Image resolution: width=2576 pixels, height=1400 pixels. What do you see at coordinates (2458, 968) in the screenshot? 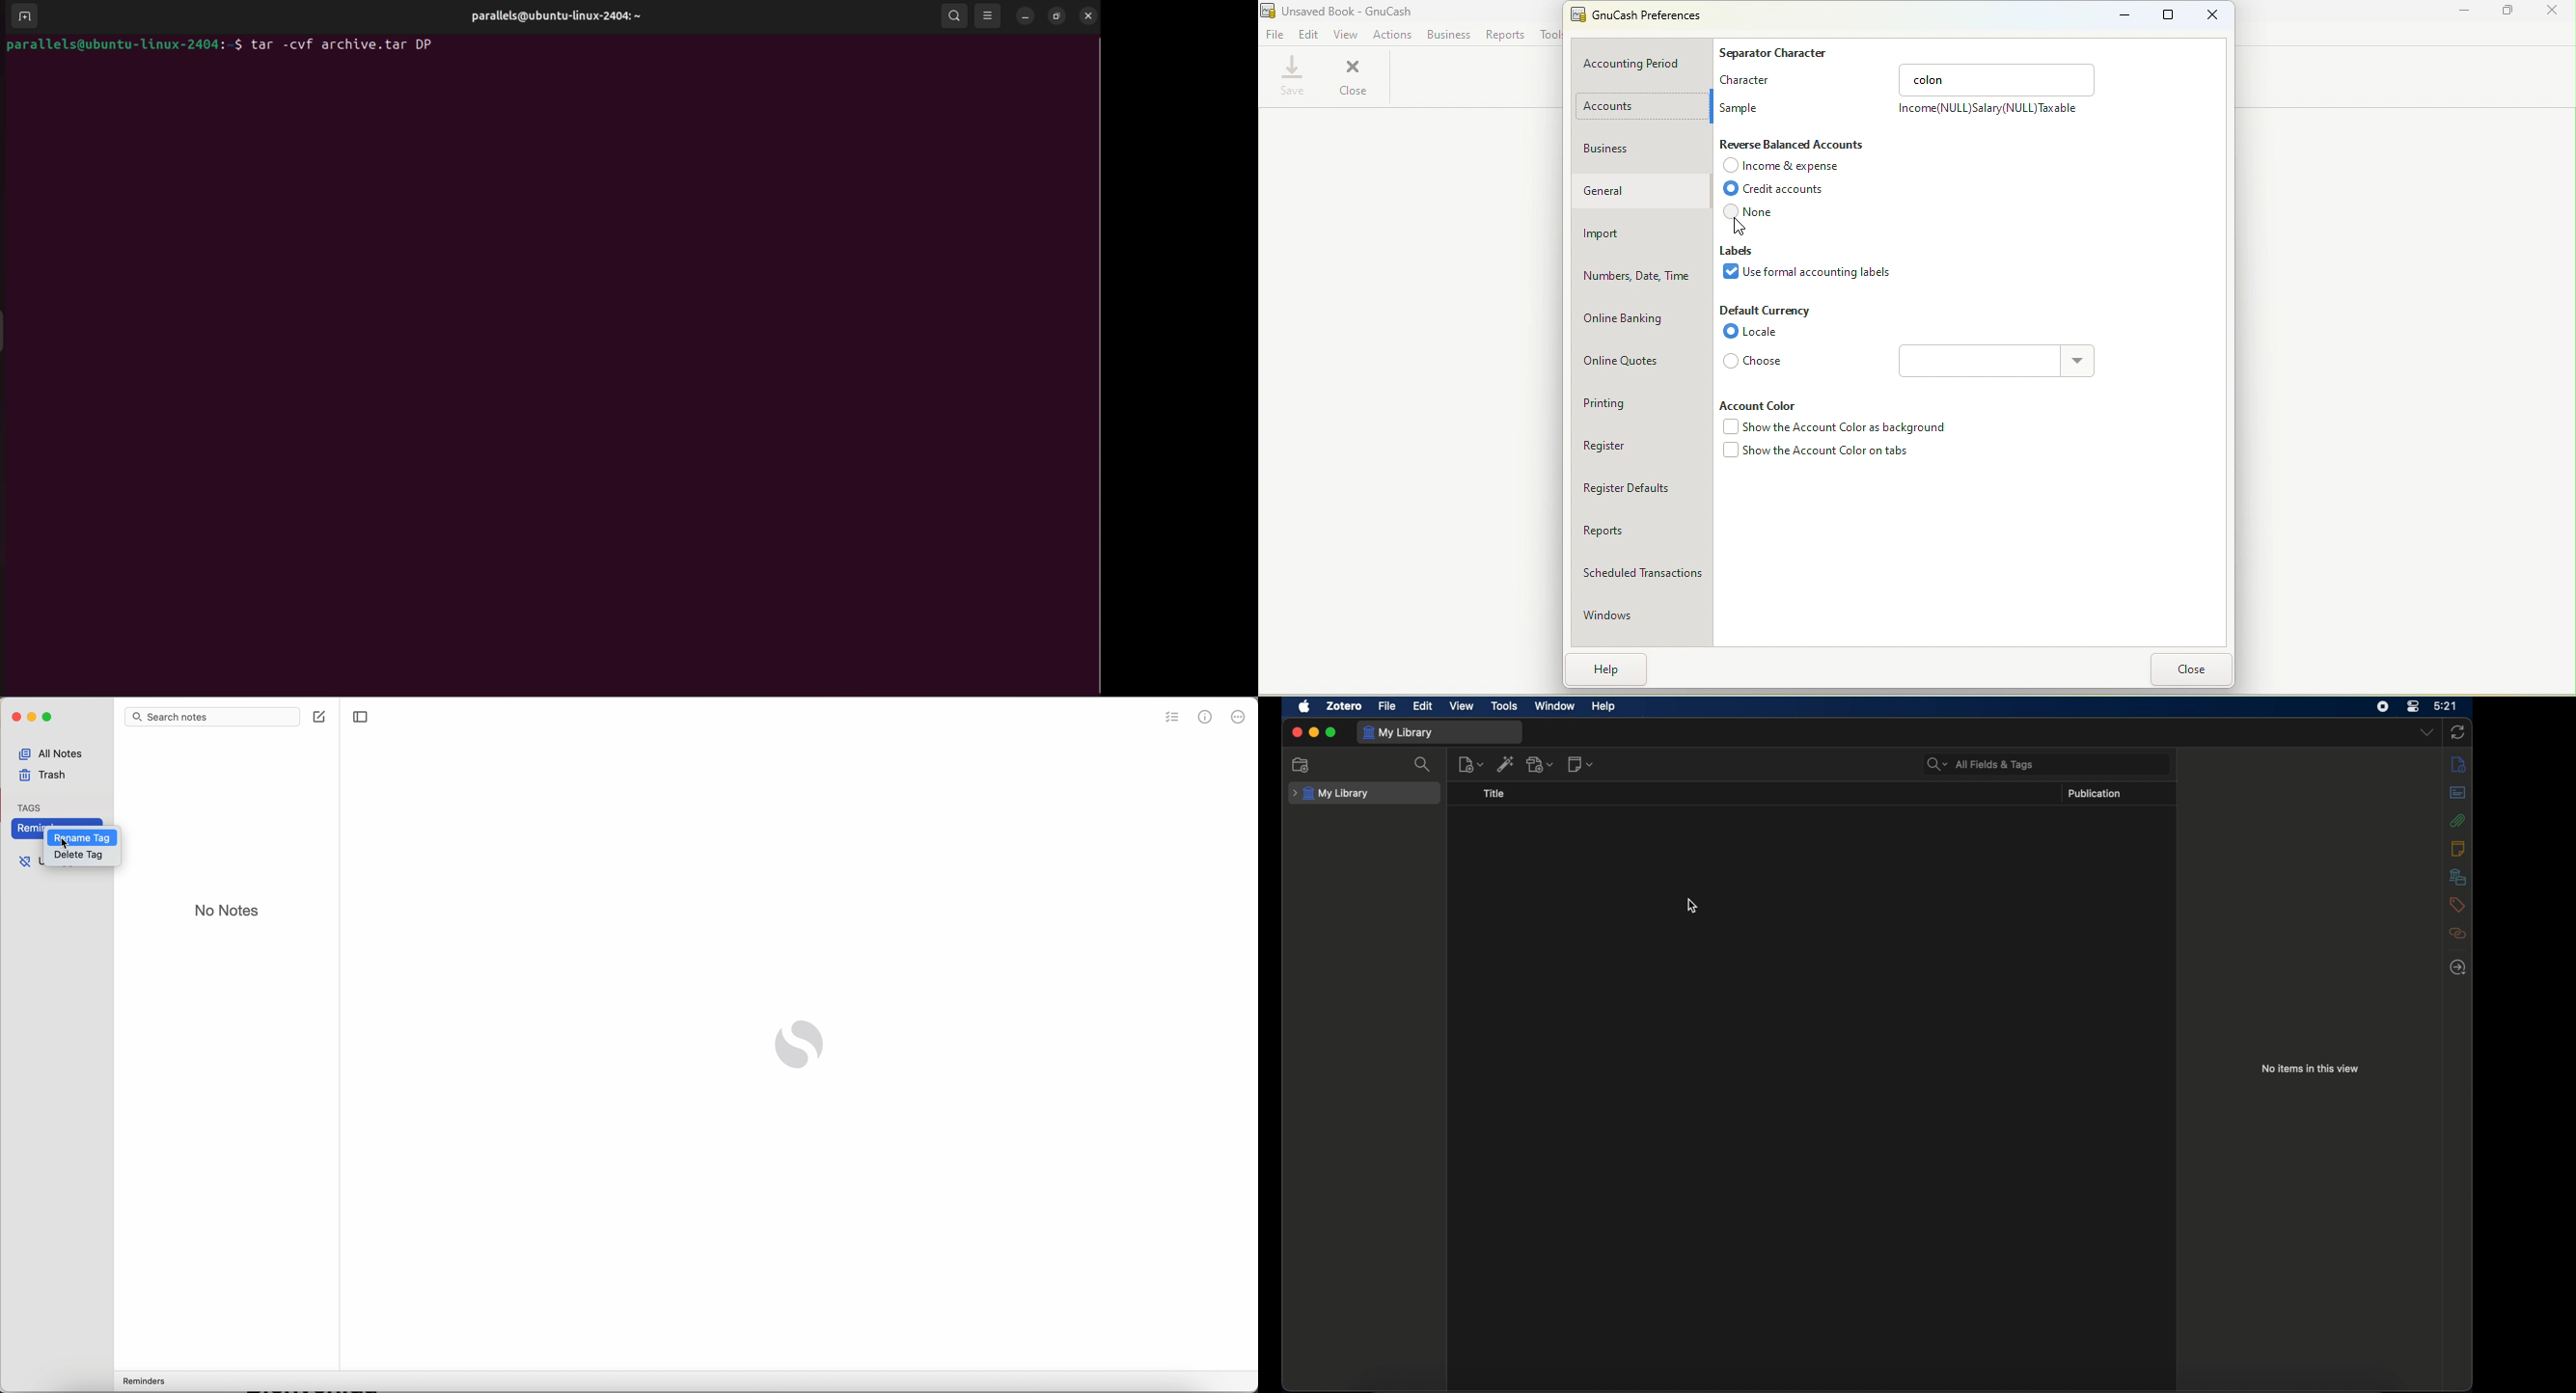
I see `locate` at bounding box center [2458, 968].